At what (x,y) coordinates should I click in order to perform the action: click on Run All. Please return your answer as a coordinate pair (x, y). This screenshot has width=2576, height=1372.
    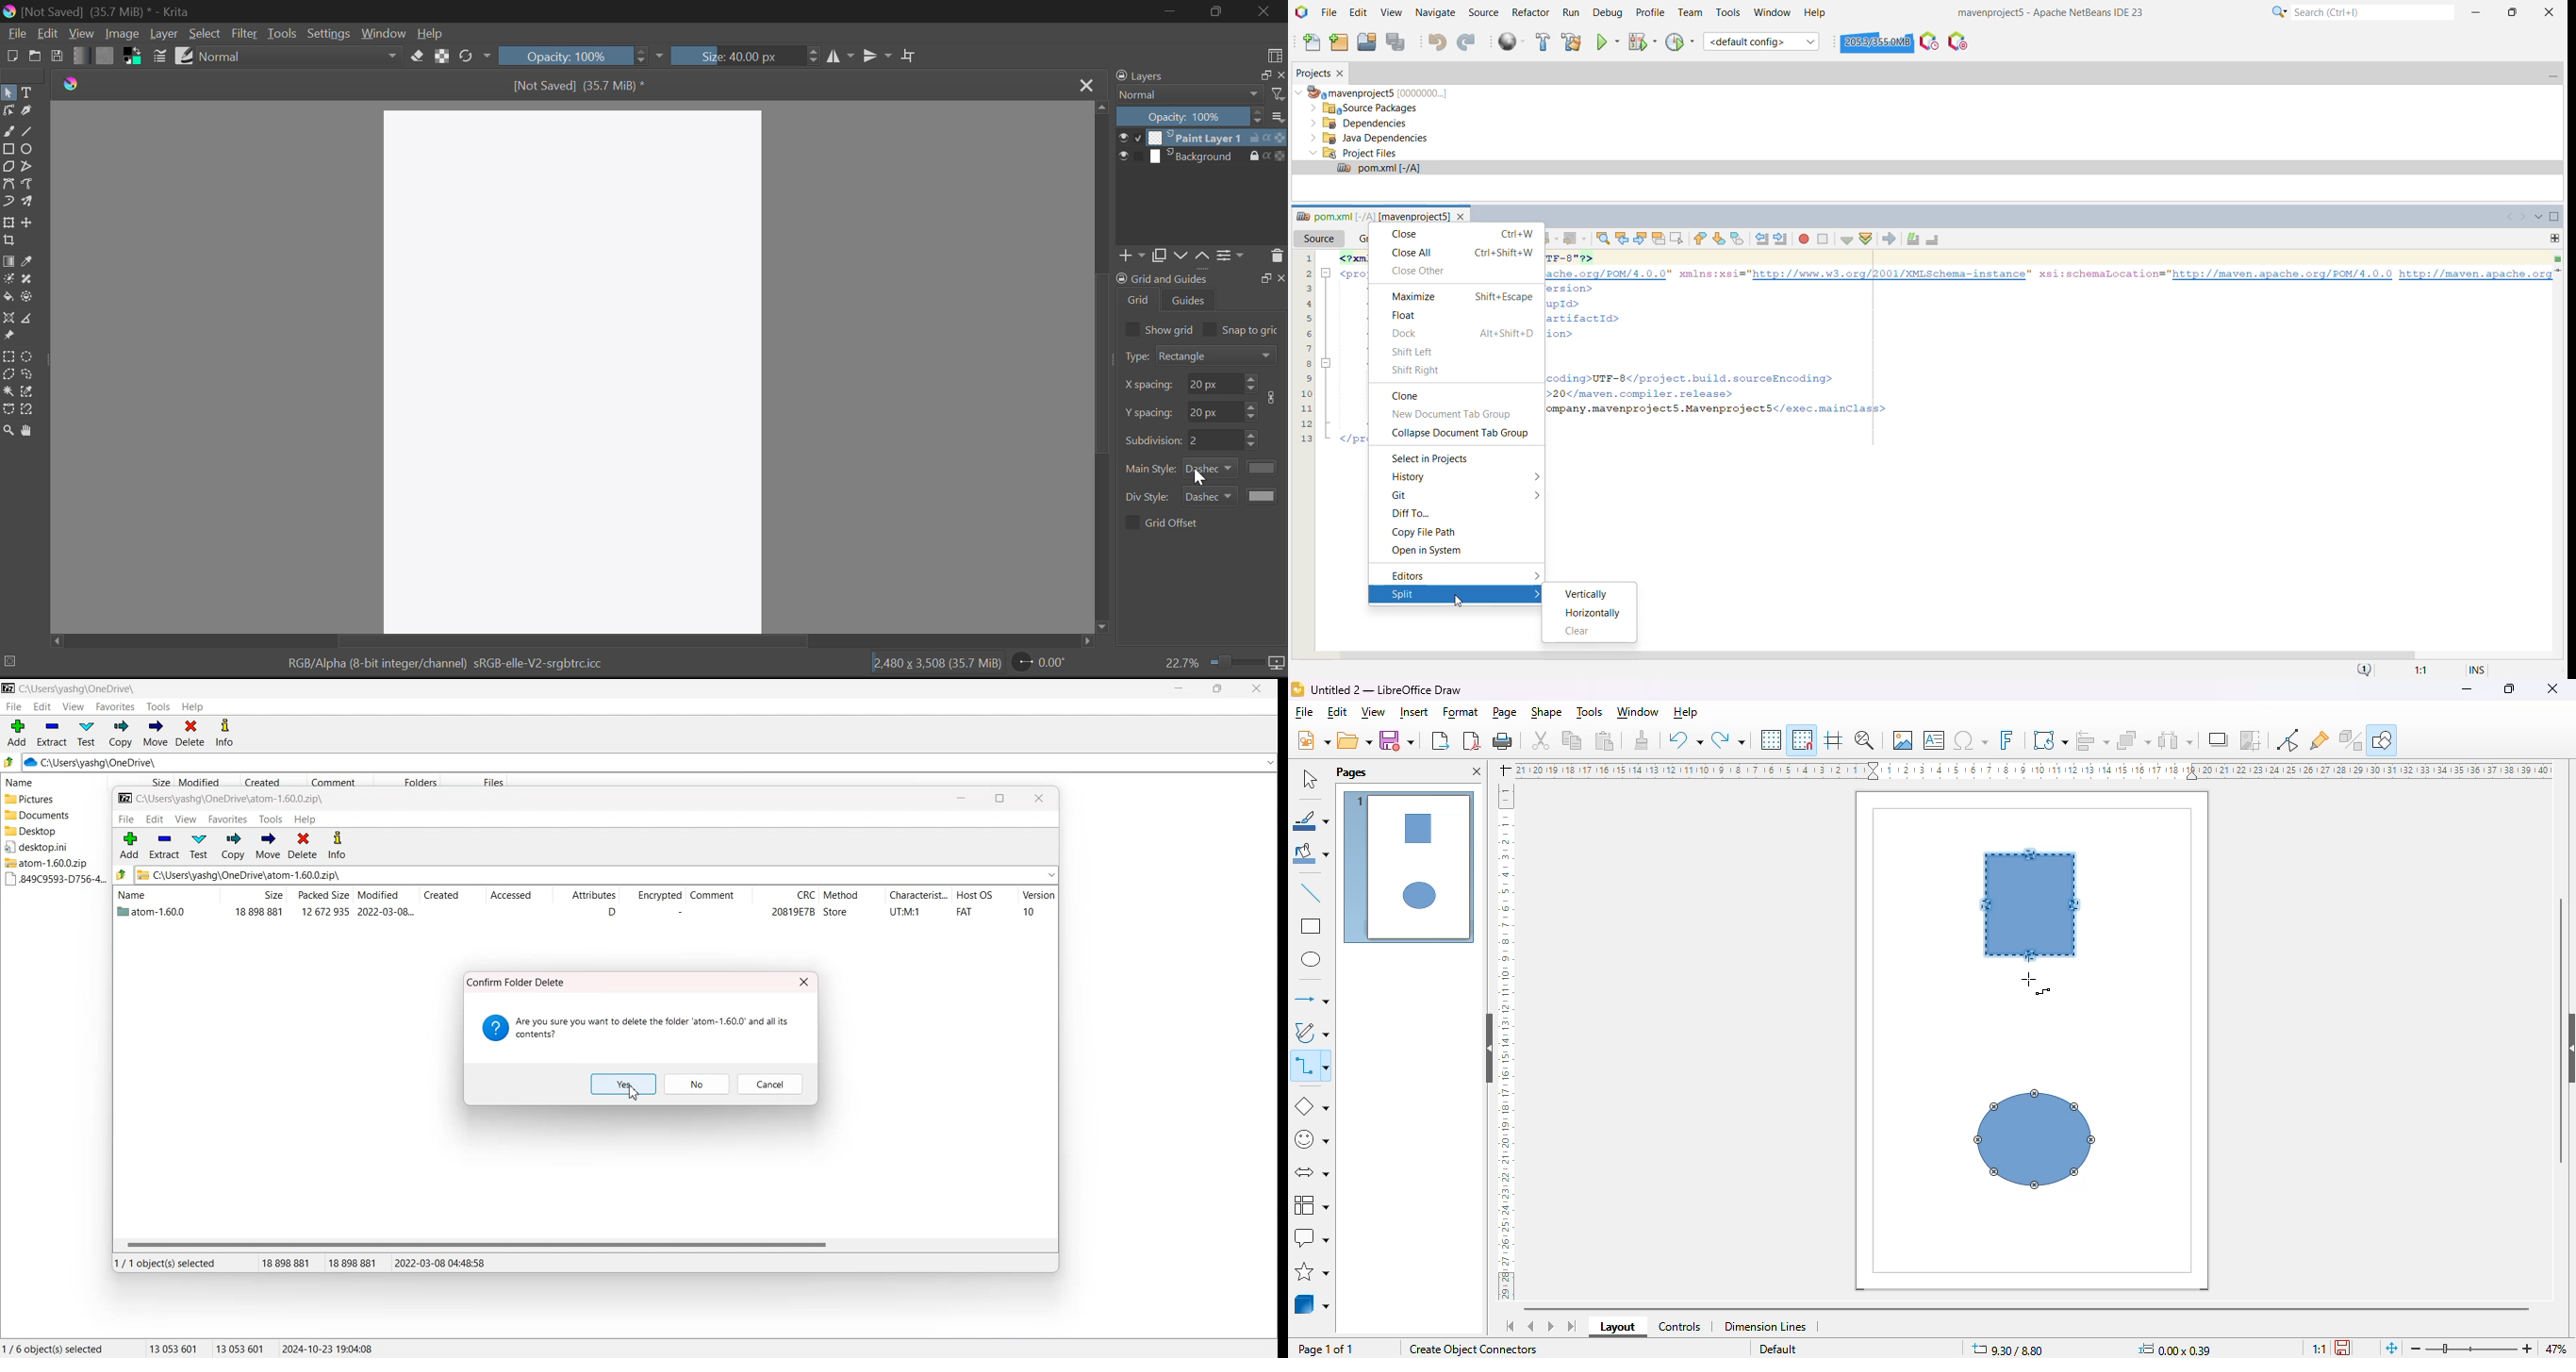
    Looking at the image, I should click on (1511, 42).